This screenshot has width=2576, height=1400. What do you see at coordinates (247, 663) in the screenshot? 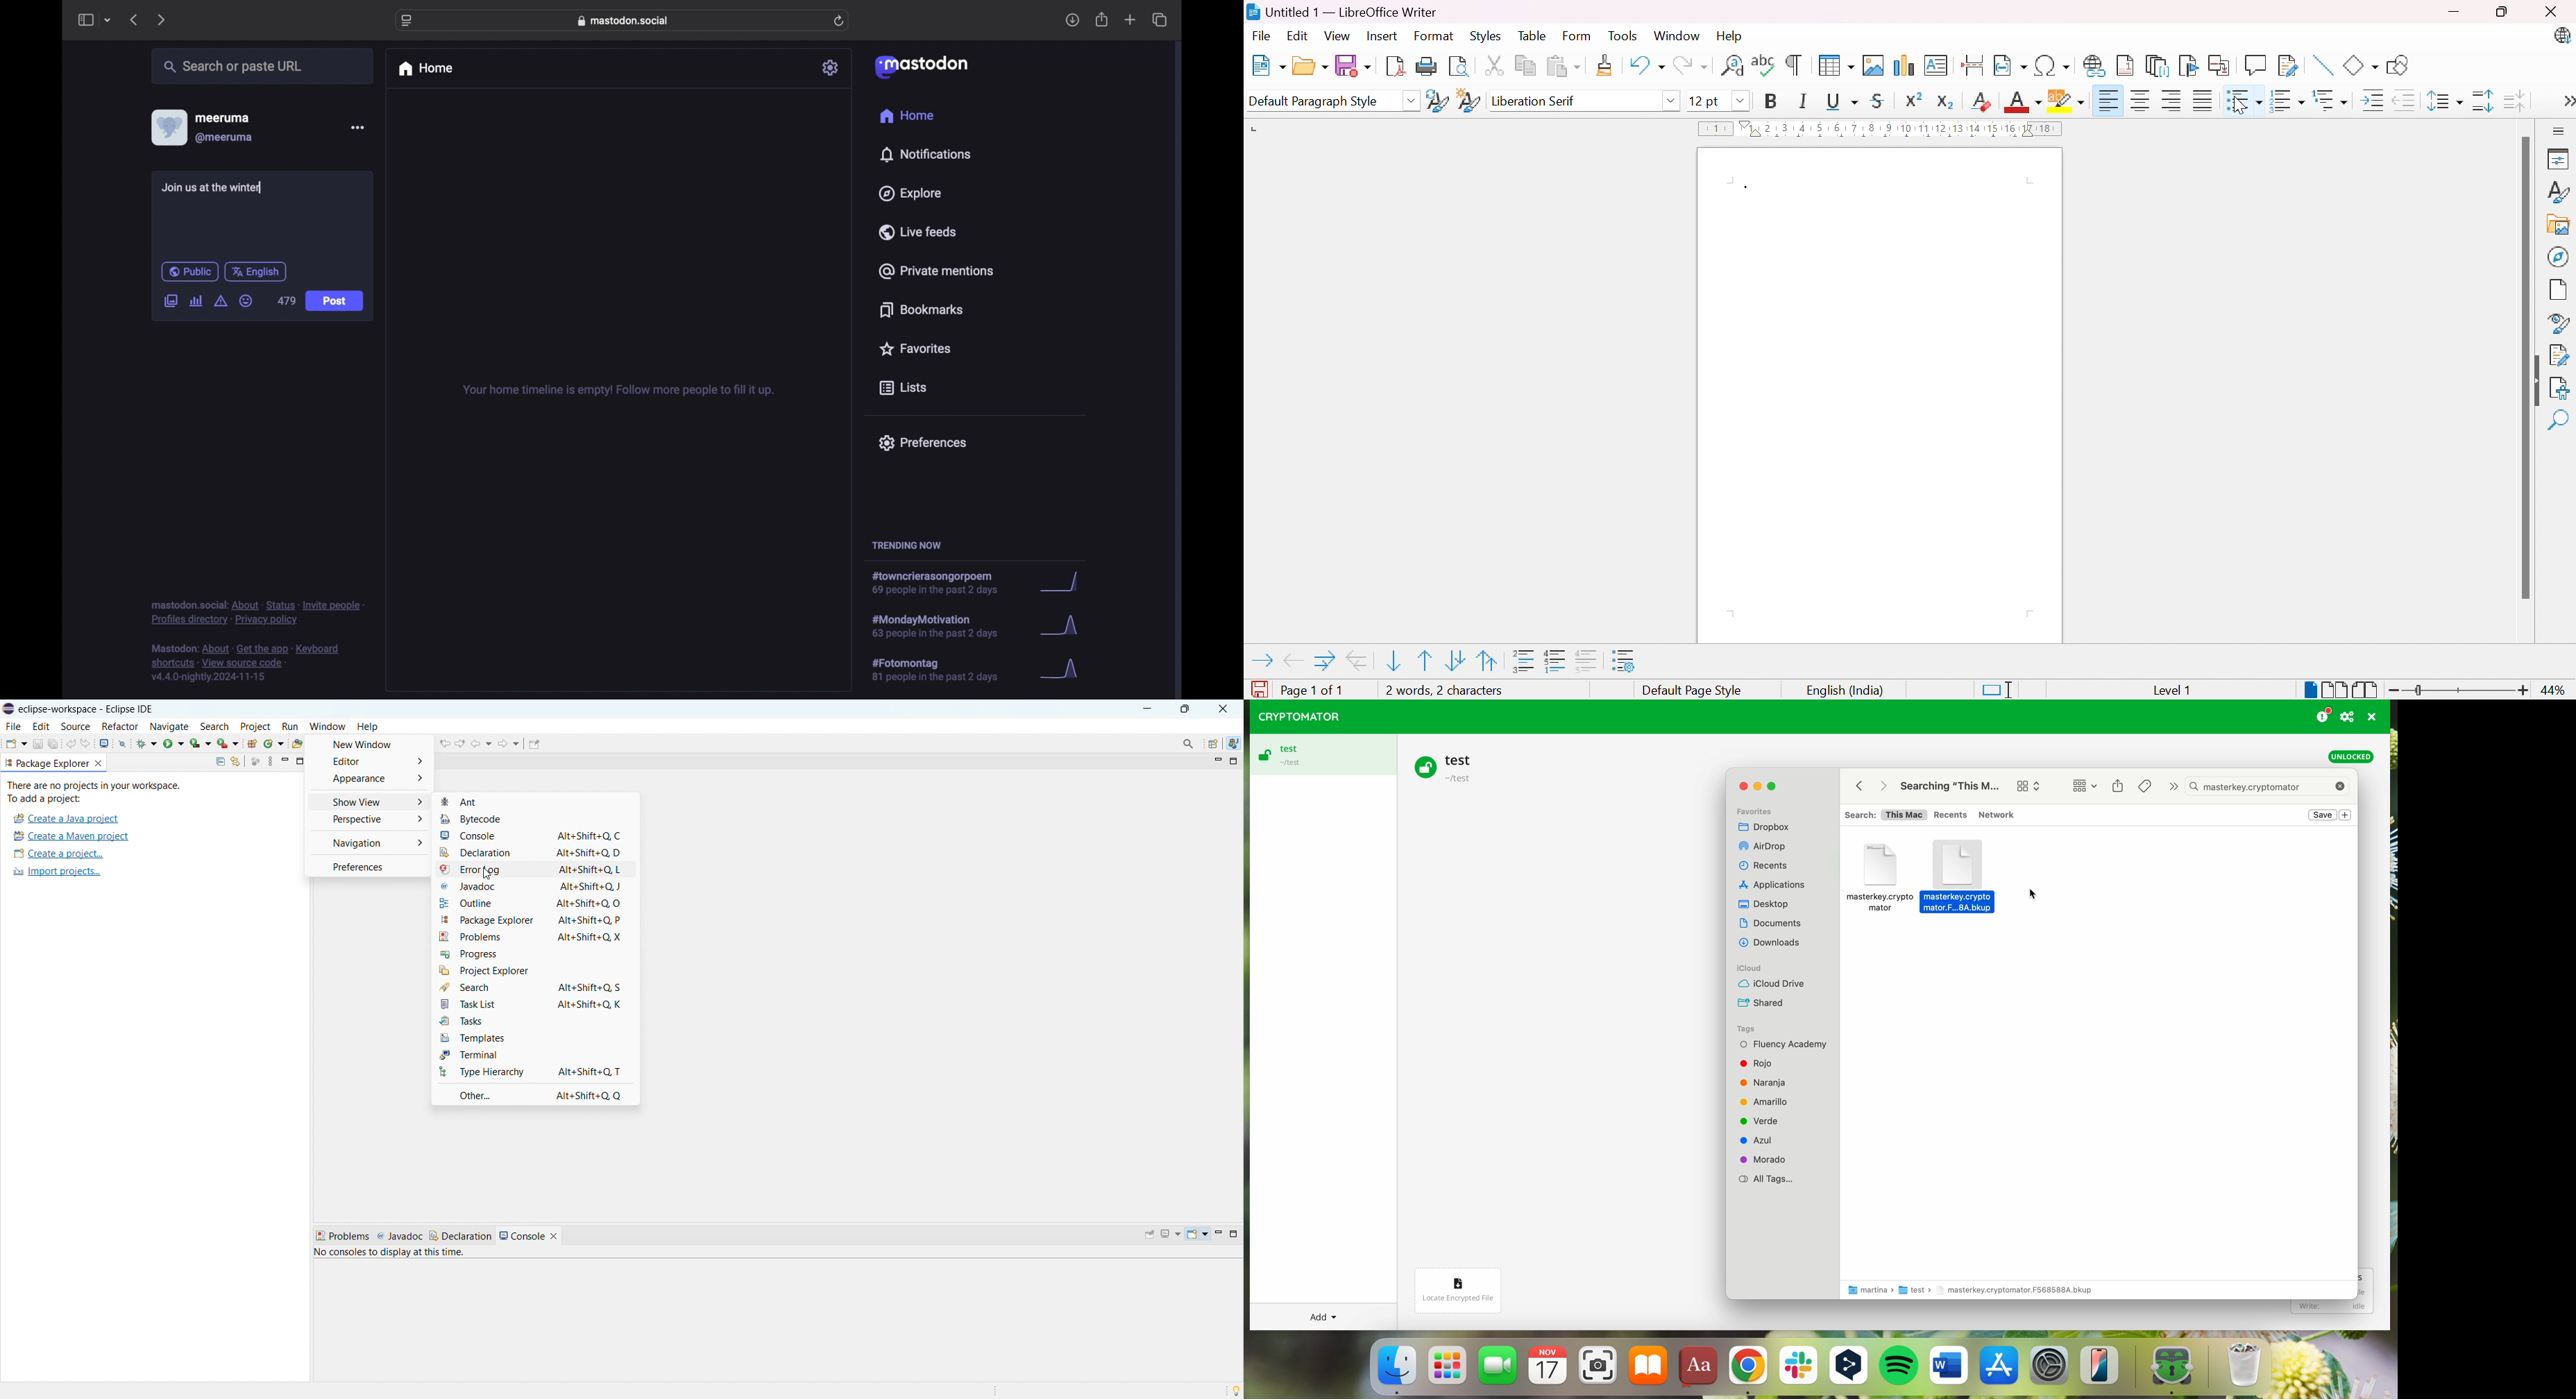
I see `footnote` at bounding box center [247, 663].